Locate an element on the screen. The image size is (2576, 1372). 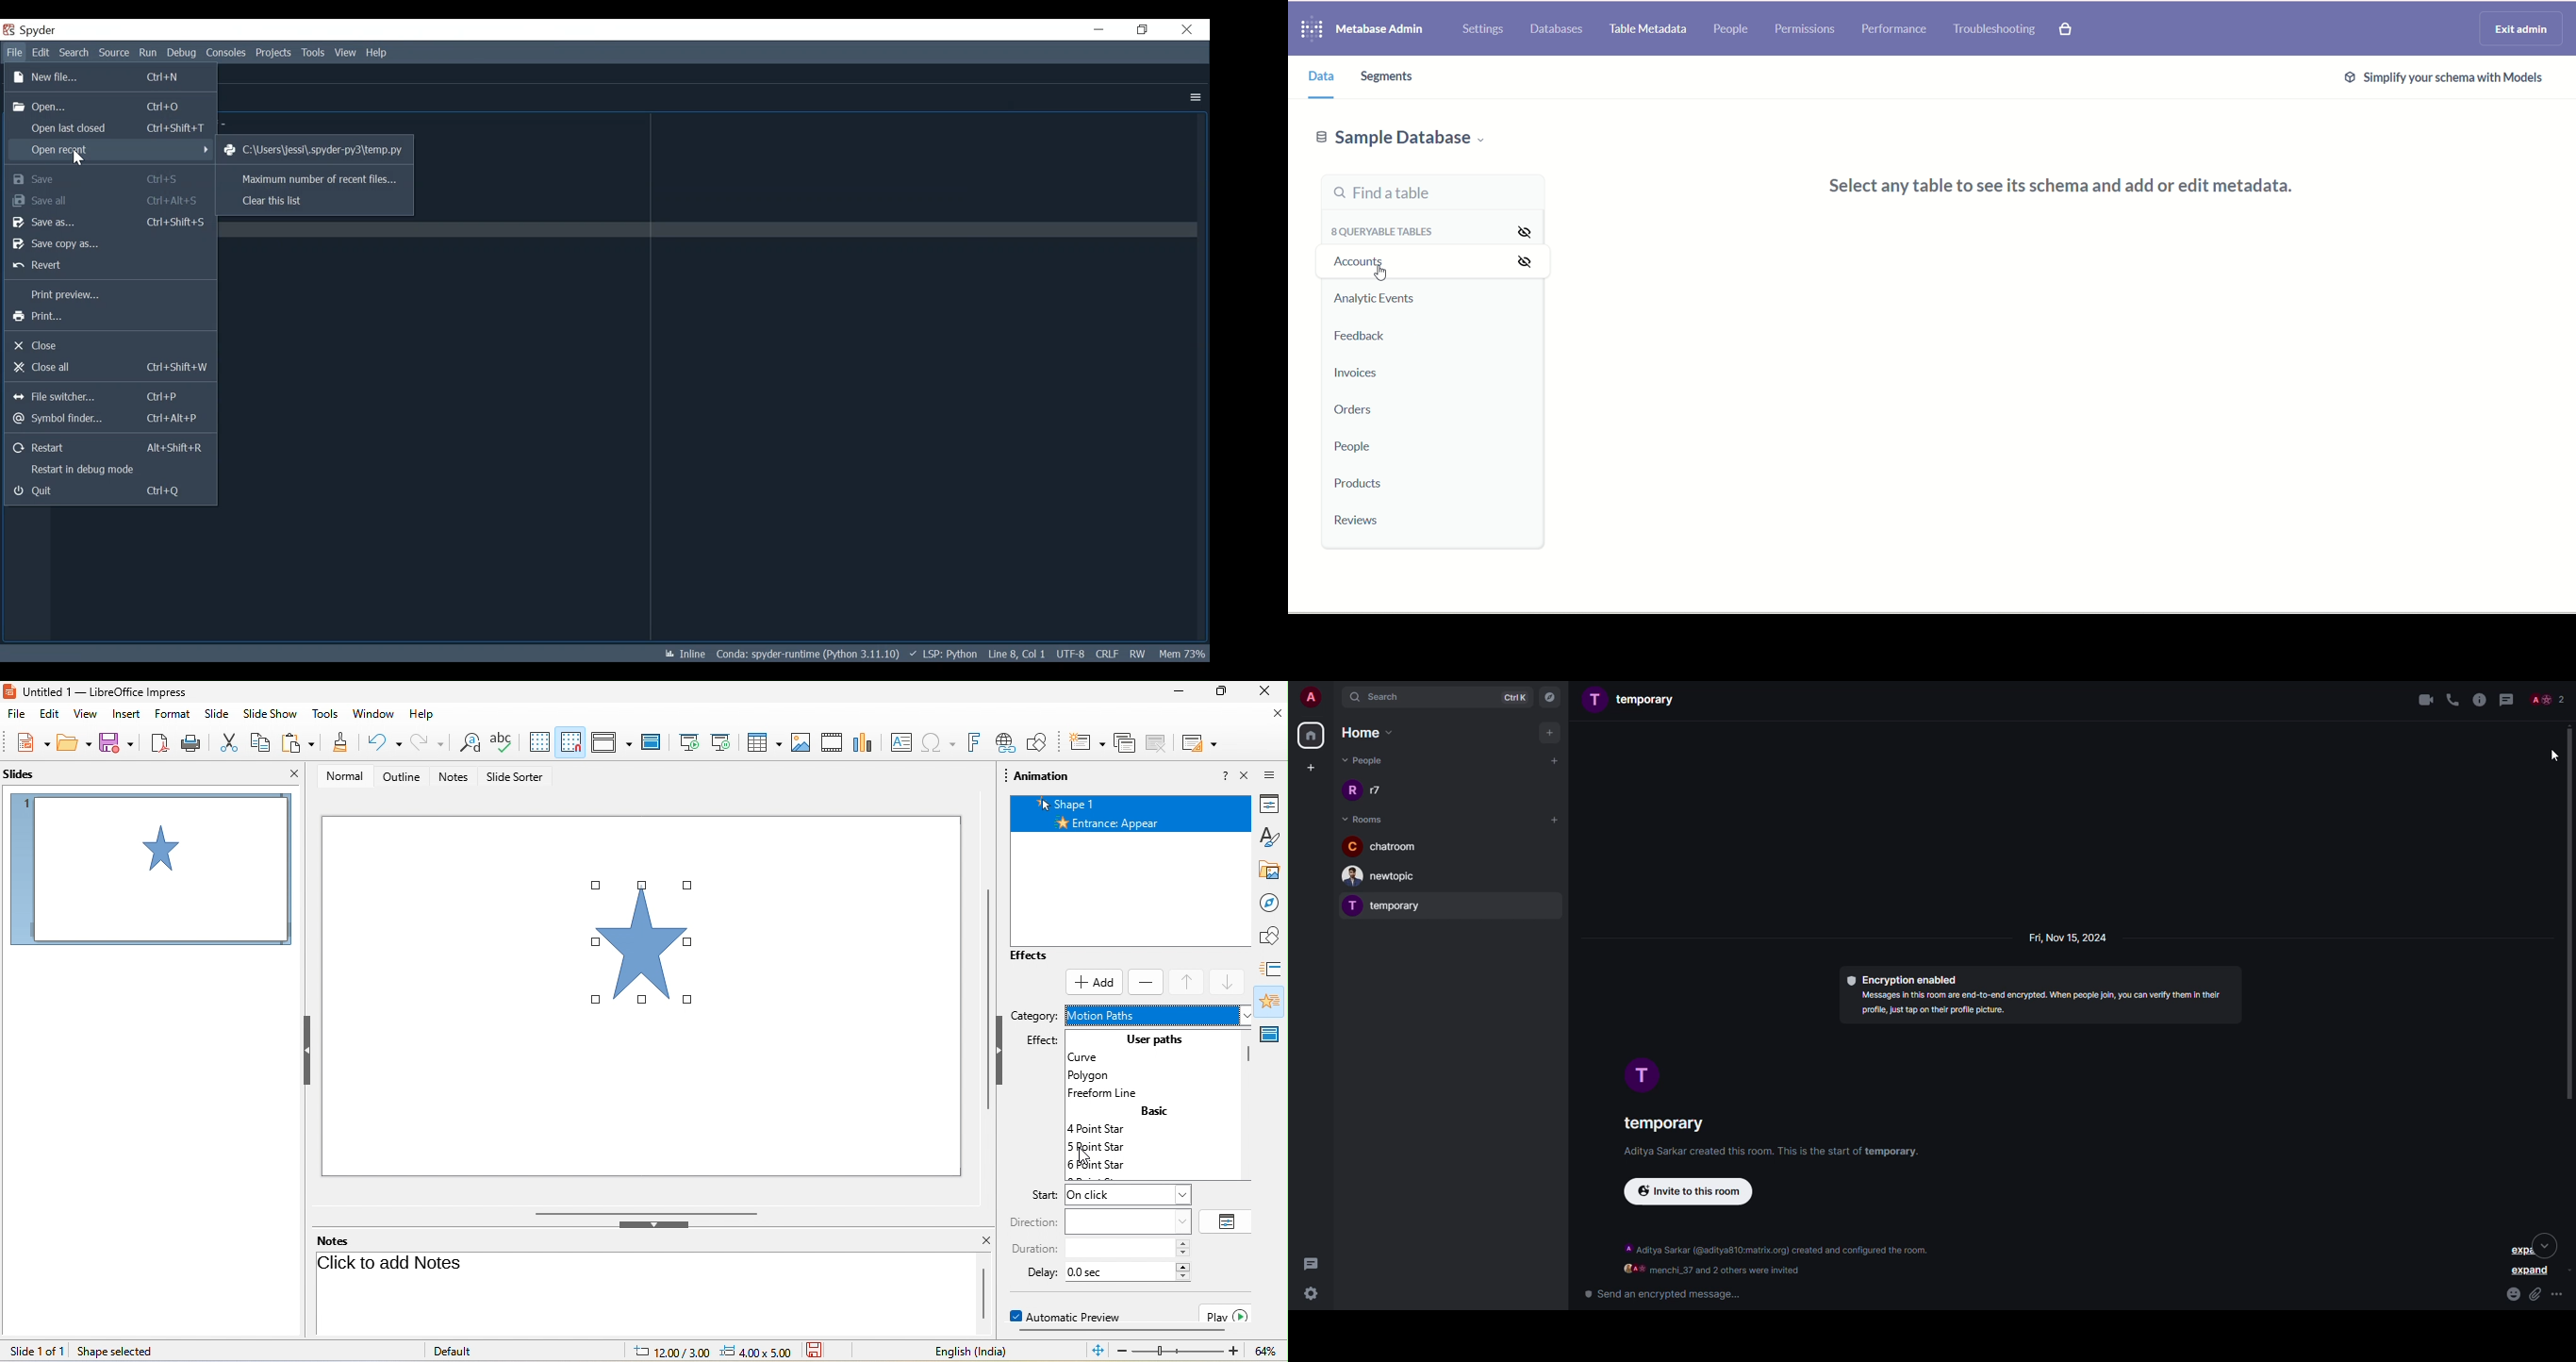
LSP: Python is located at coordinates (944, 655).